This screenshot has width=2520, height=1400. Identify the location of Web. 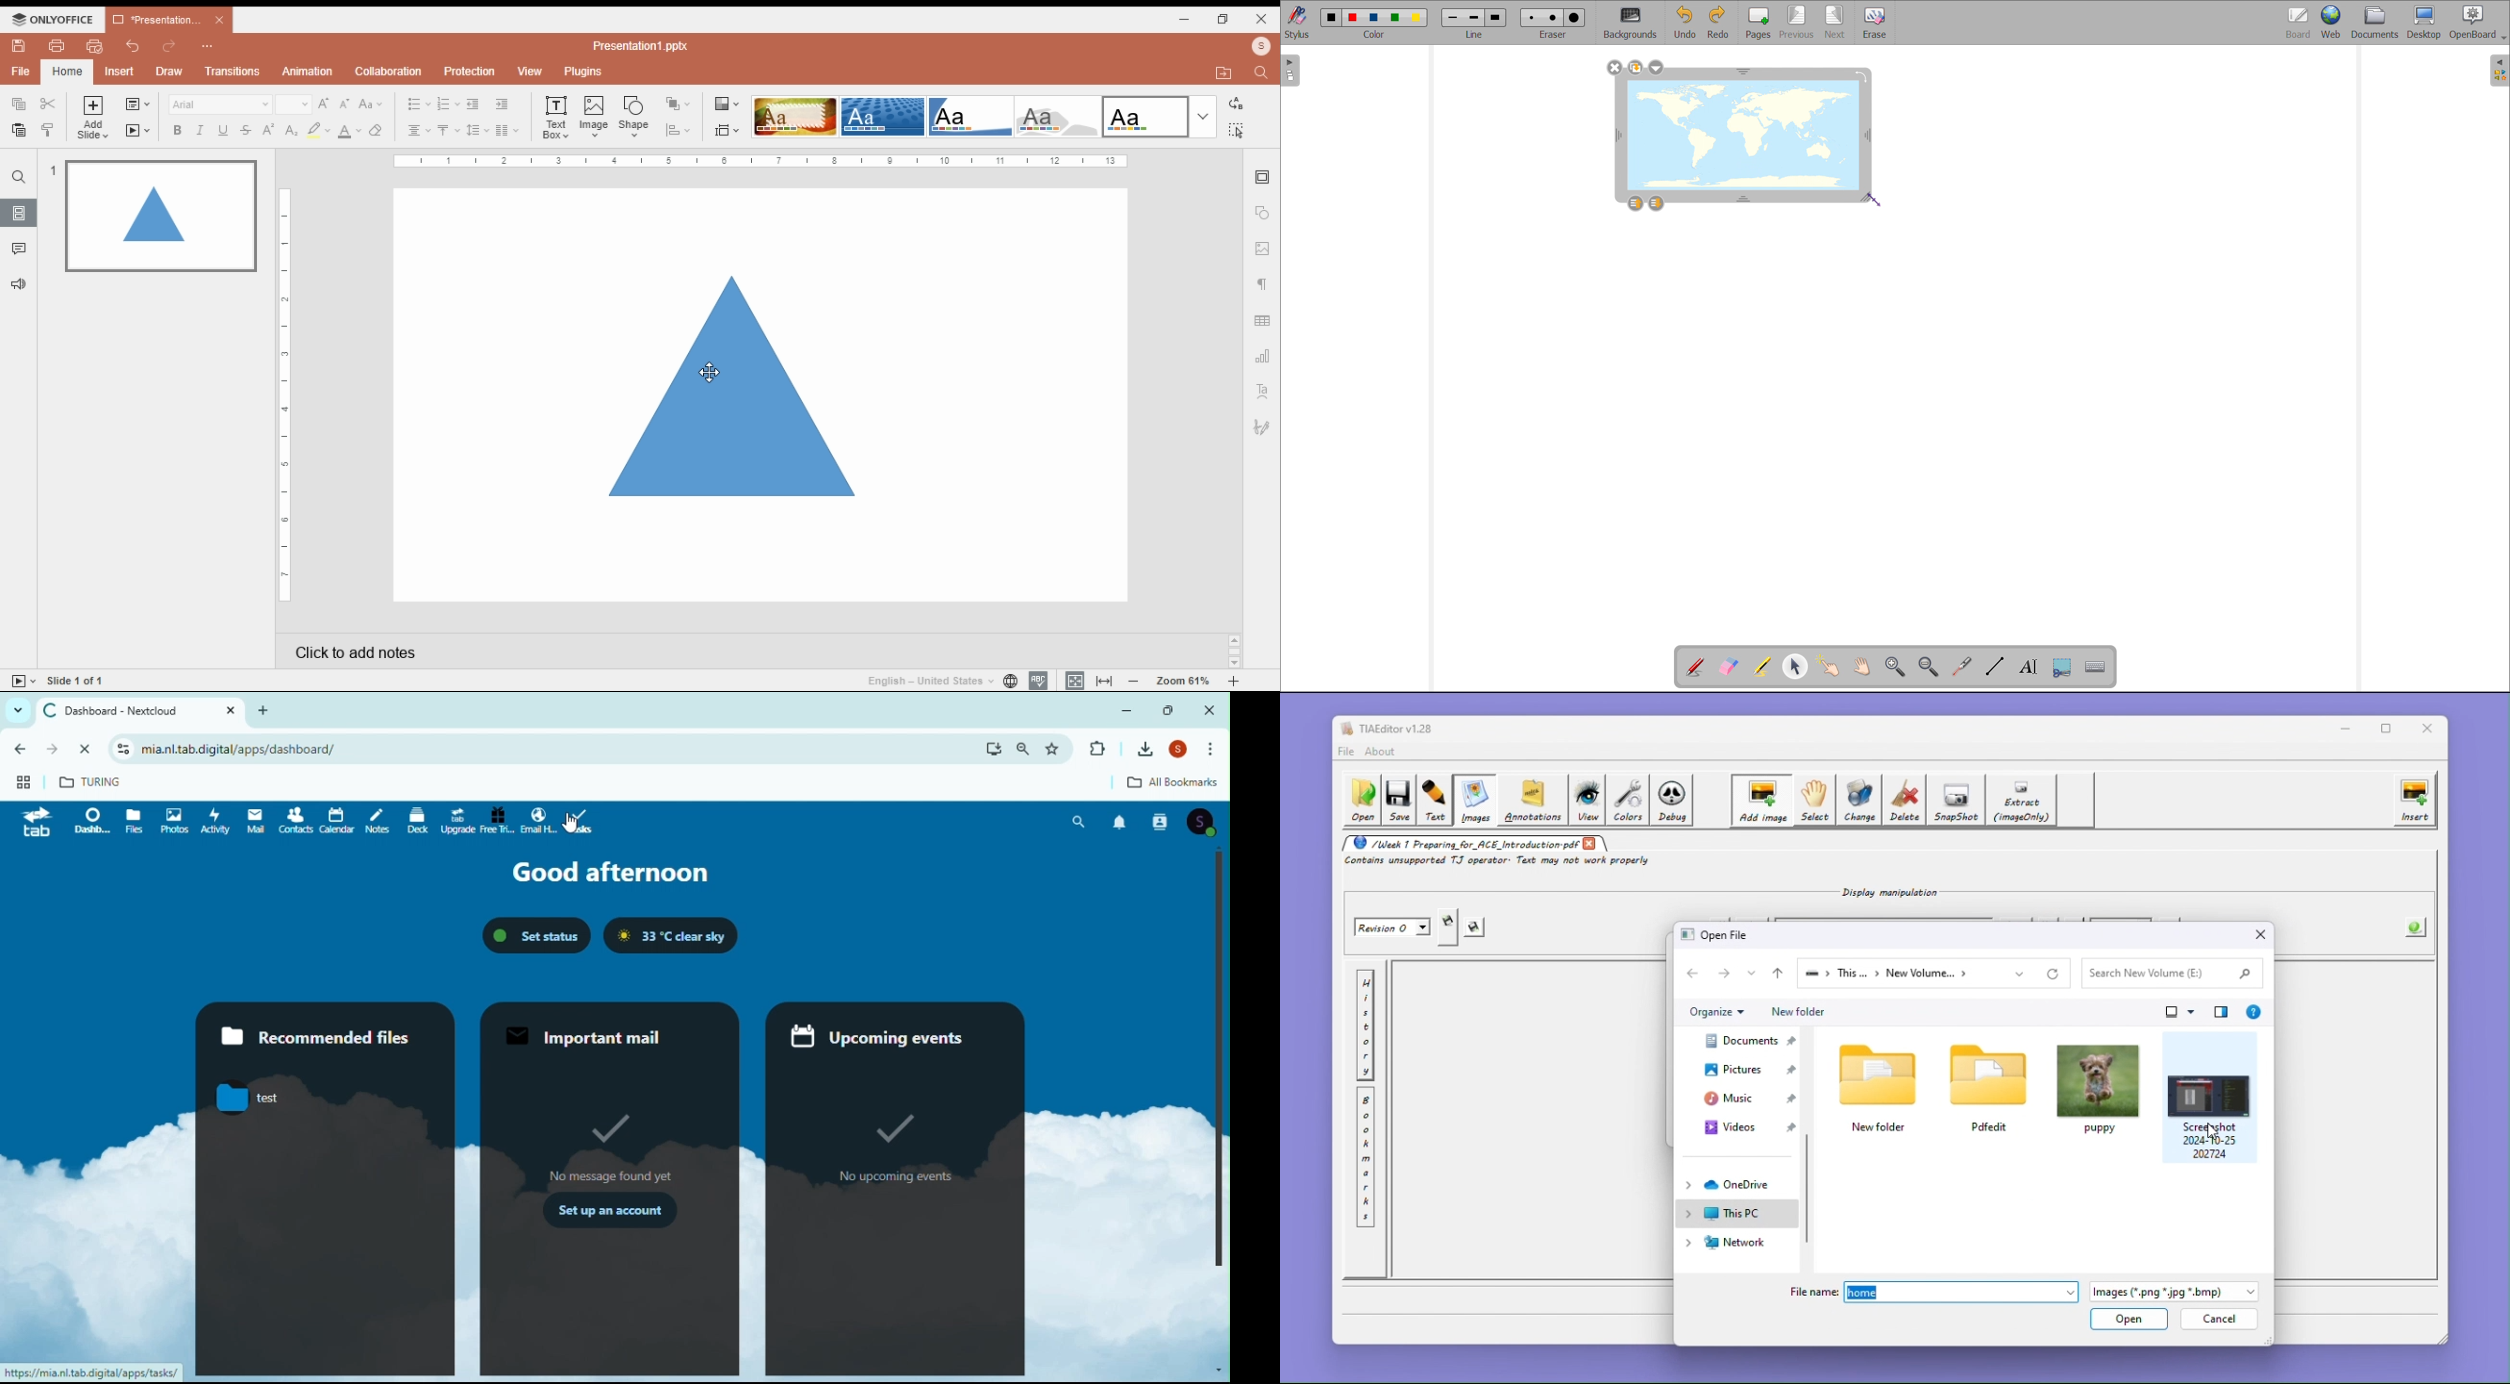
(22, 784).